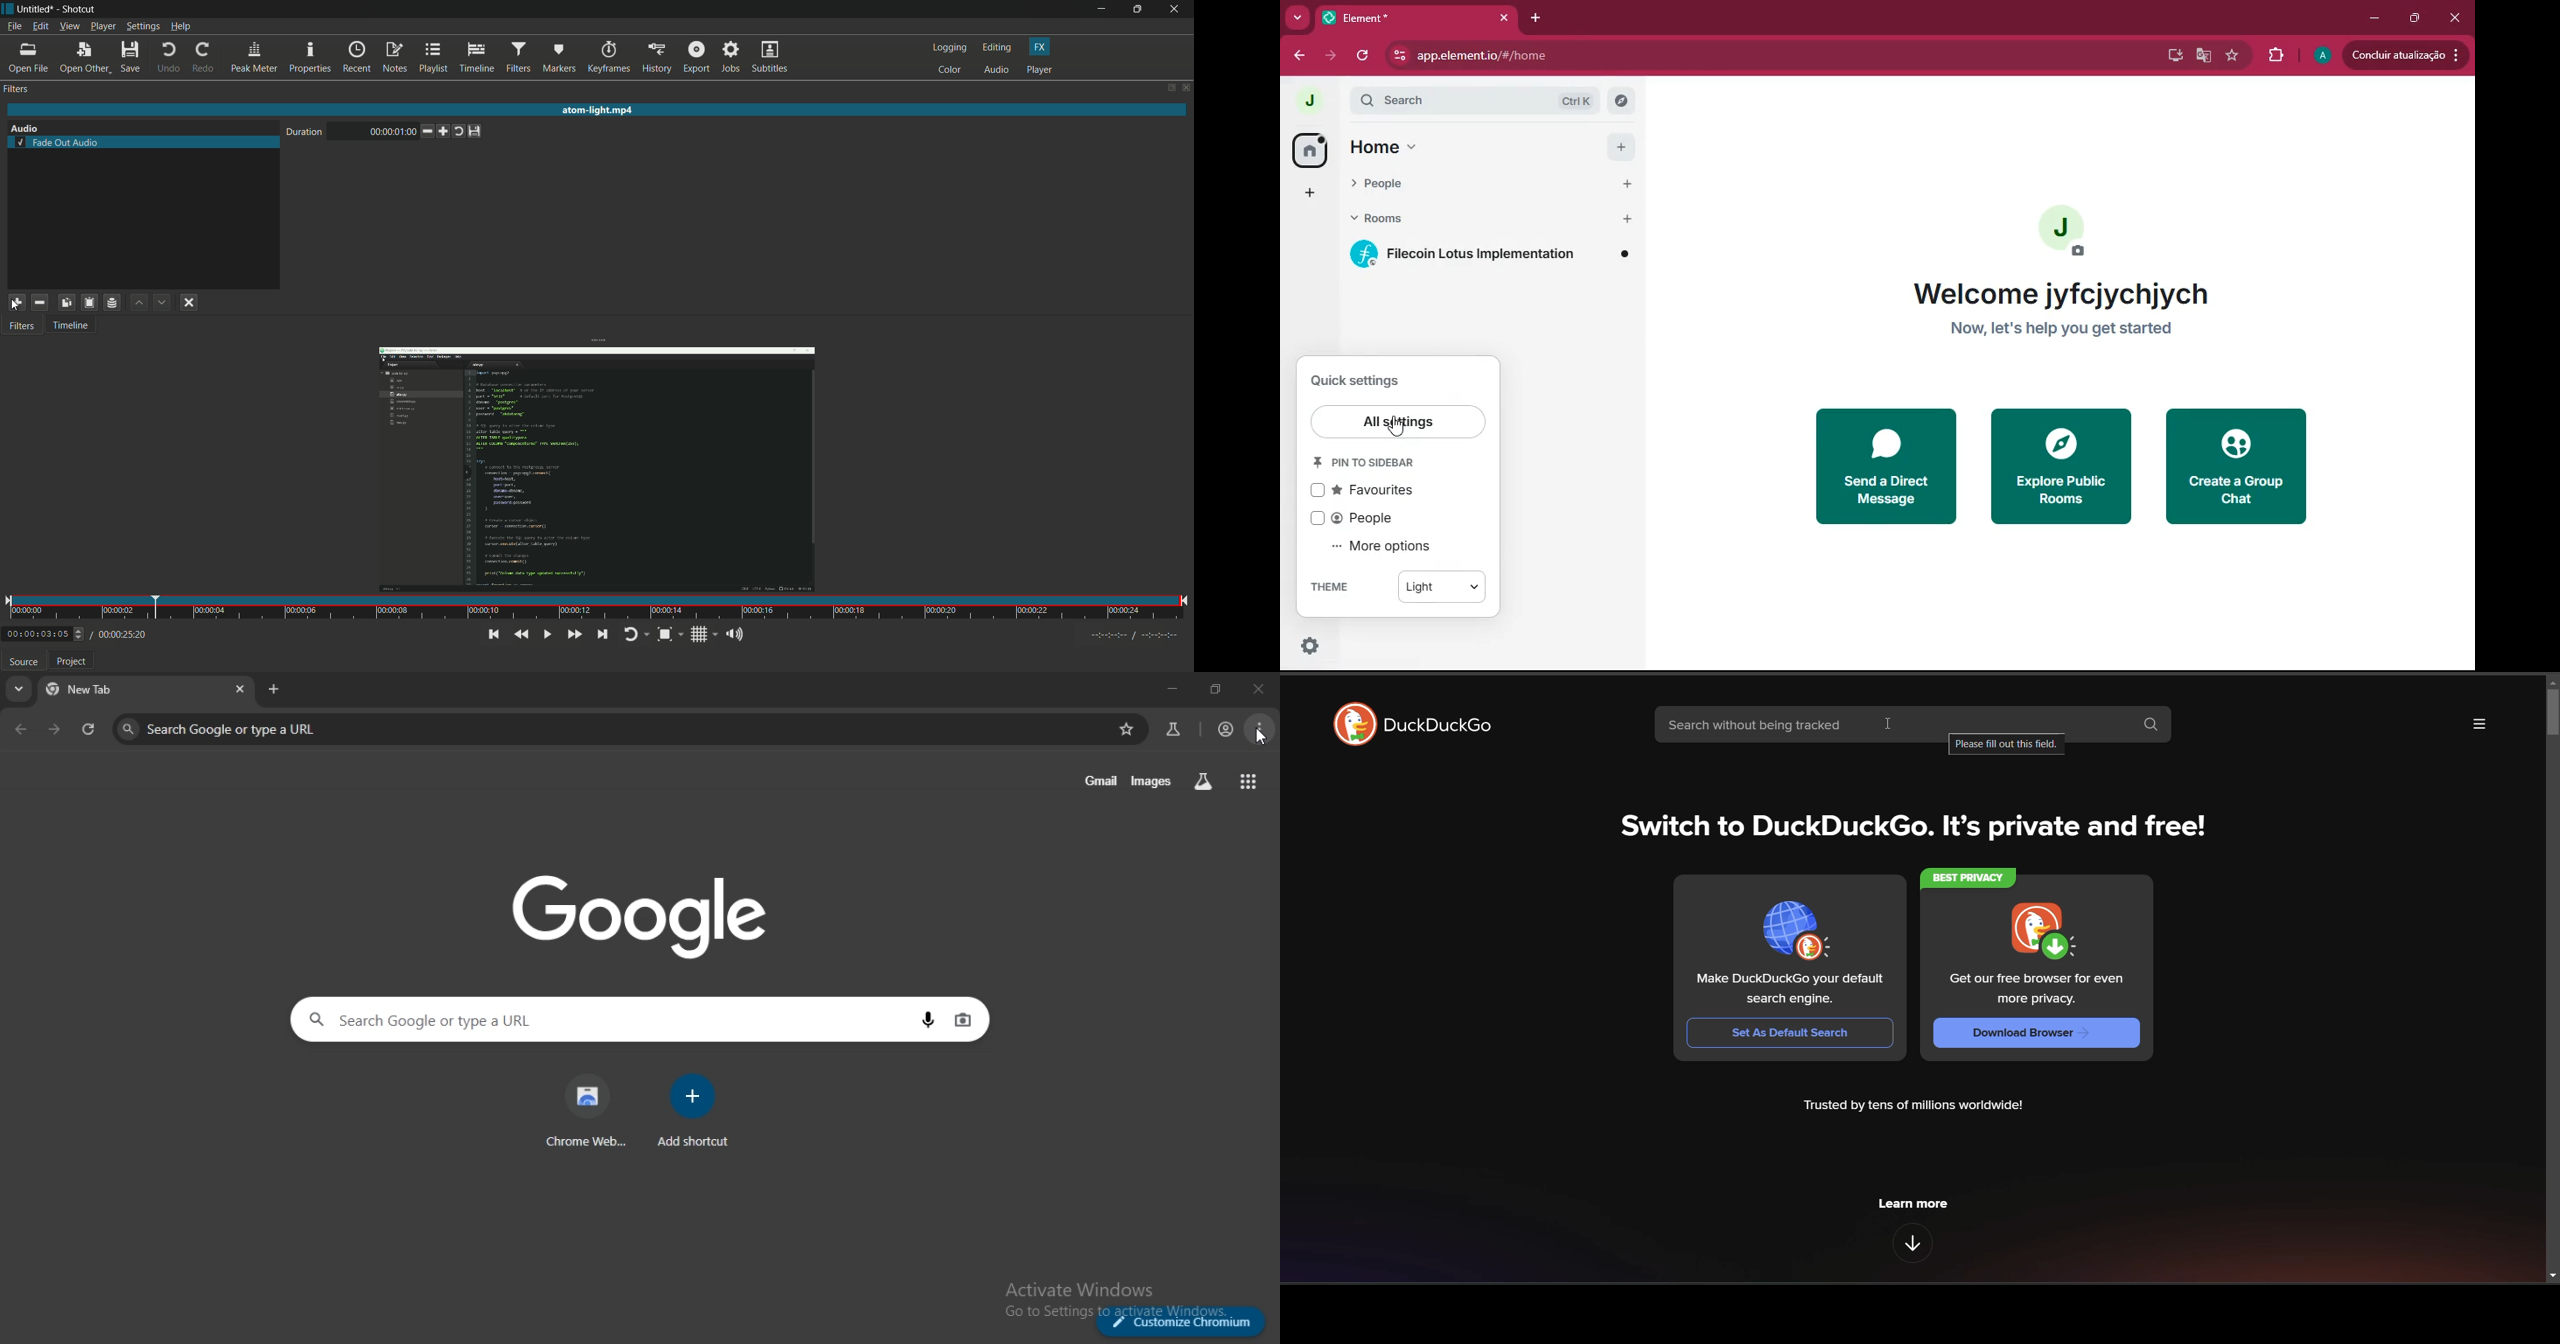 The height and width of the screenshot is (1344, 2576). Describe the element at coordinates (770, 57) in the screenshot. I see `subtitles` at that location.